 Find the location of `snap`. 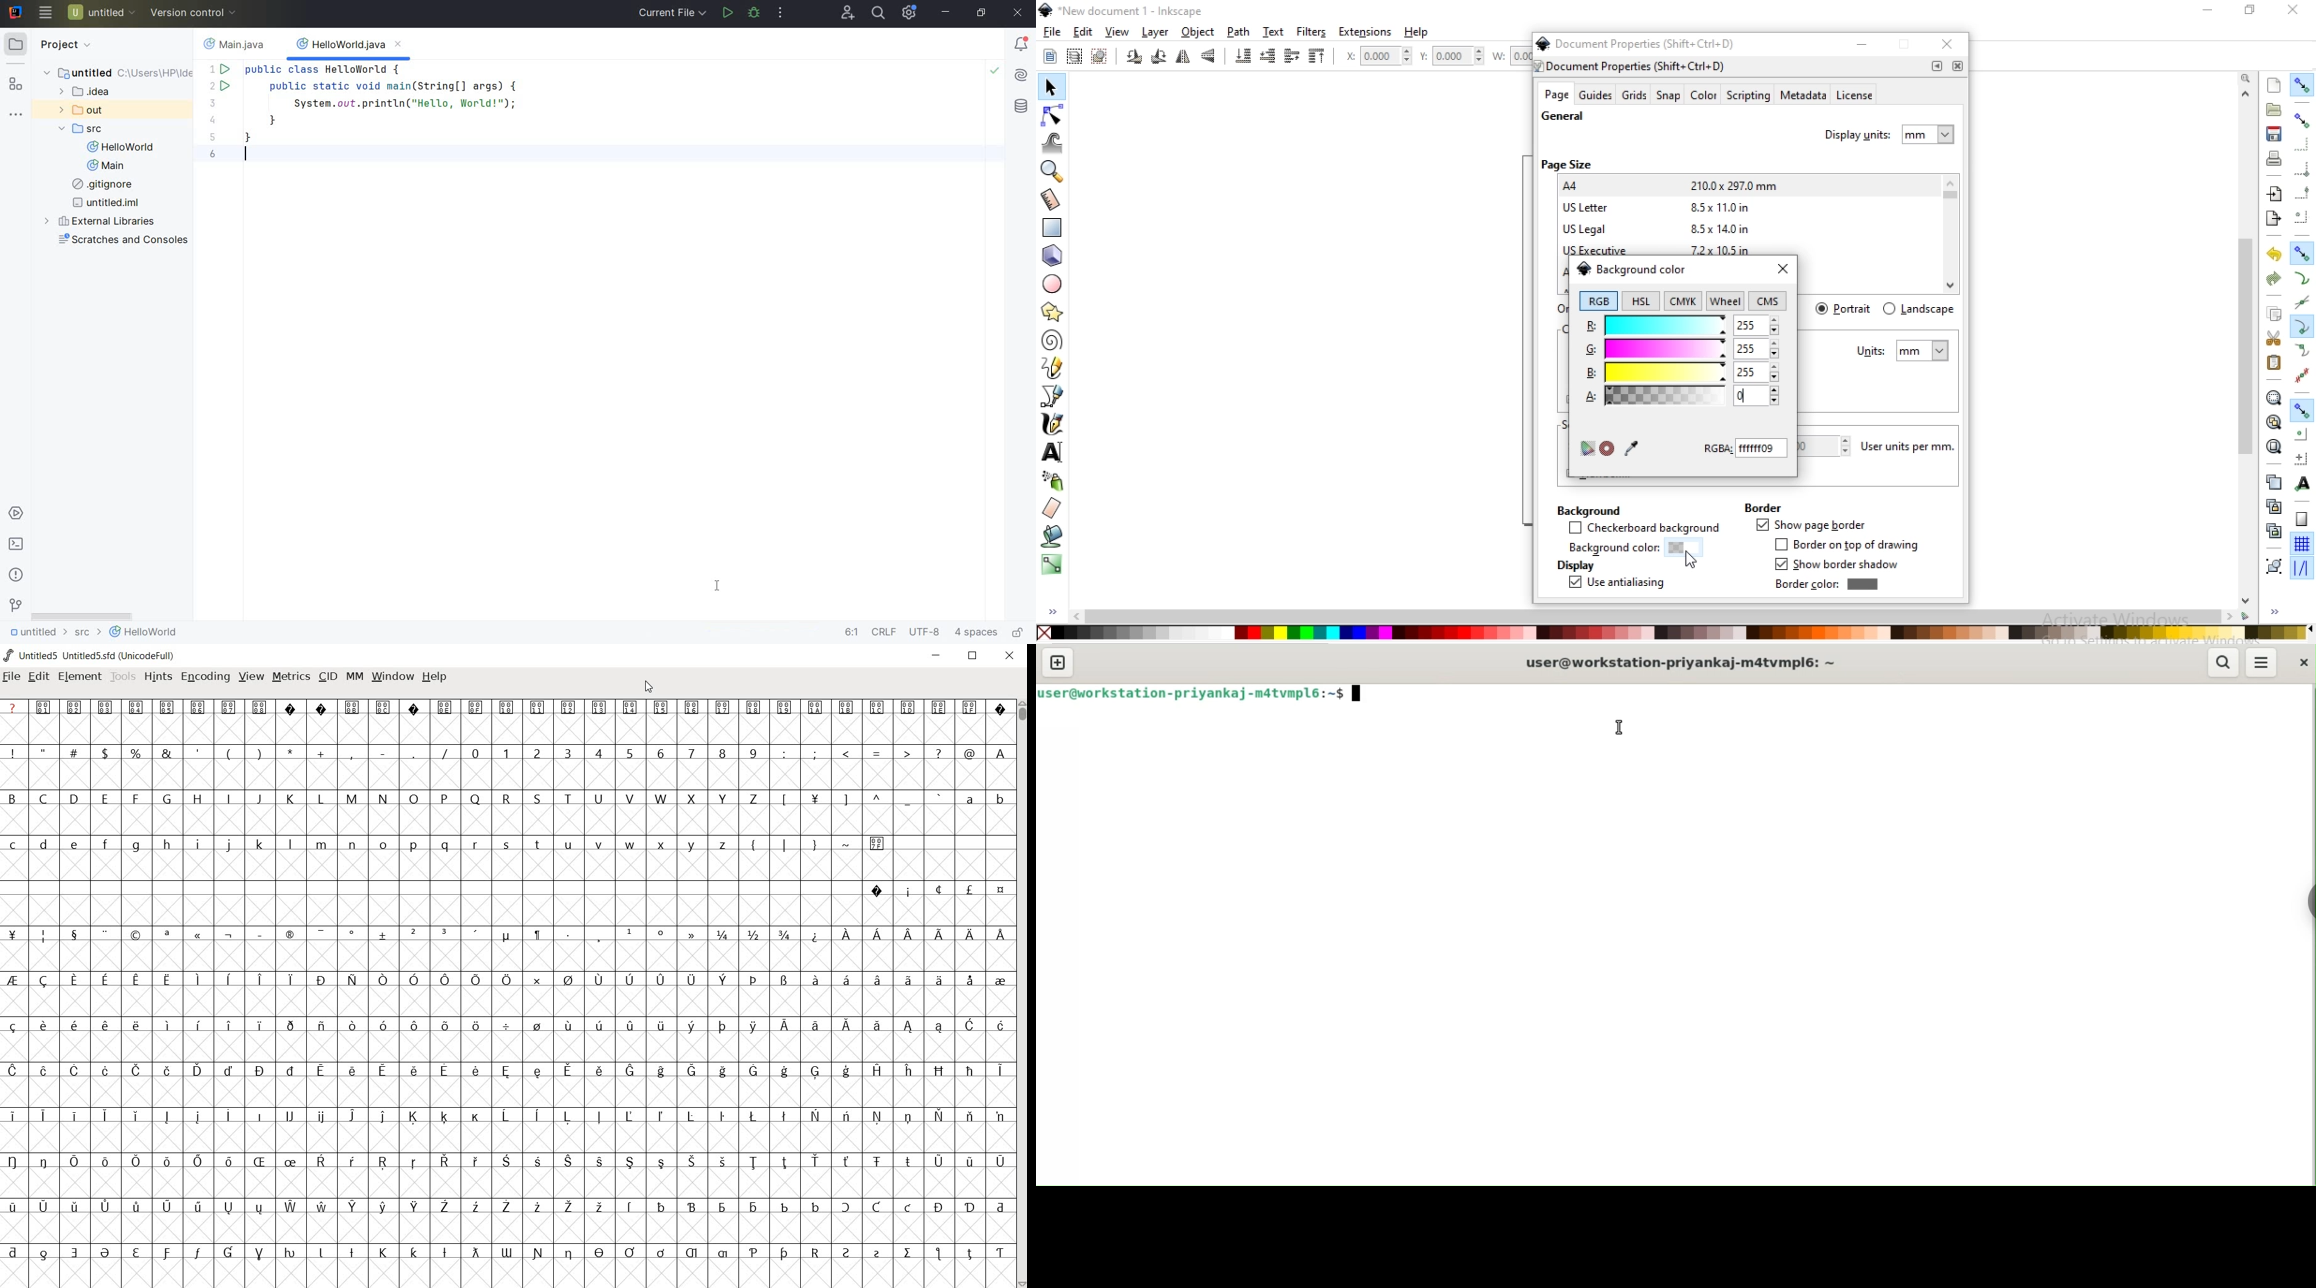

snap is located at coordinates (1669, 96).